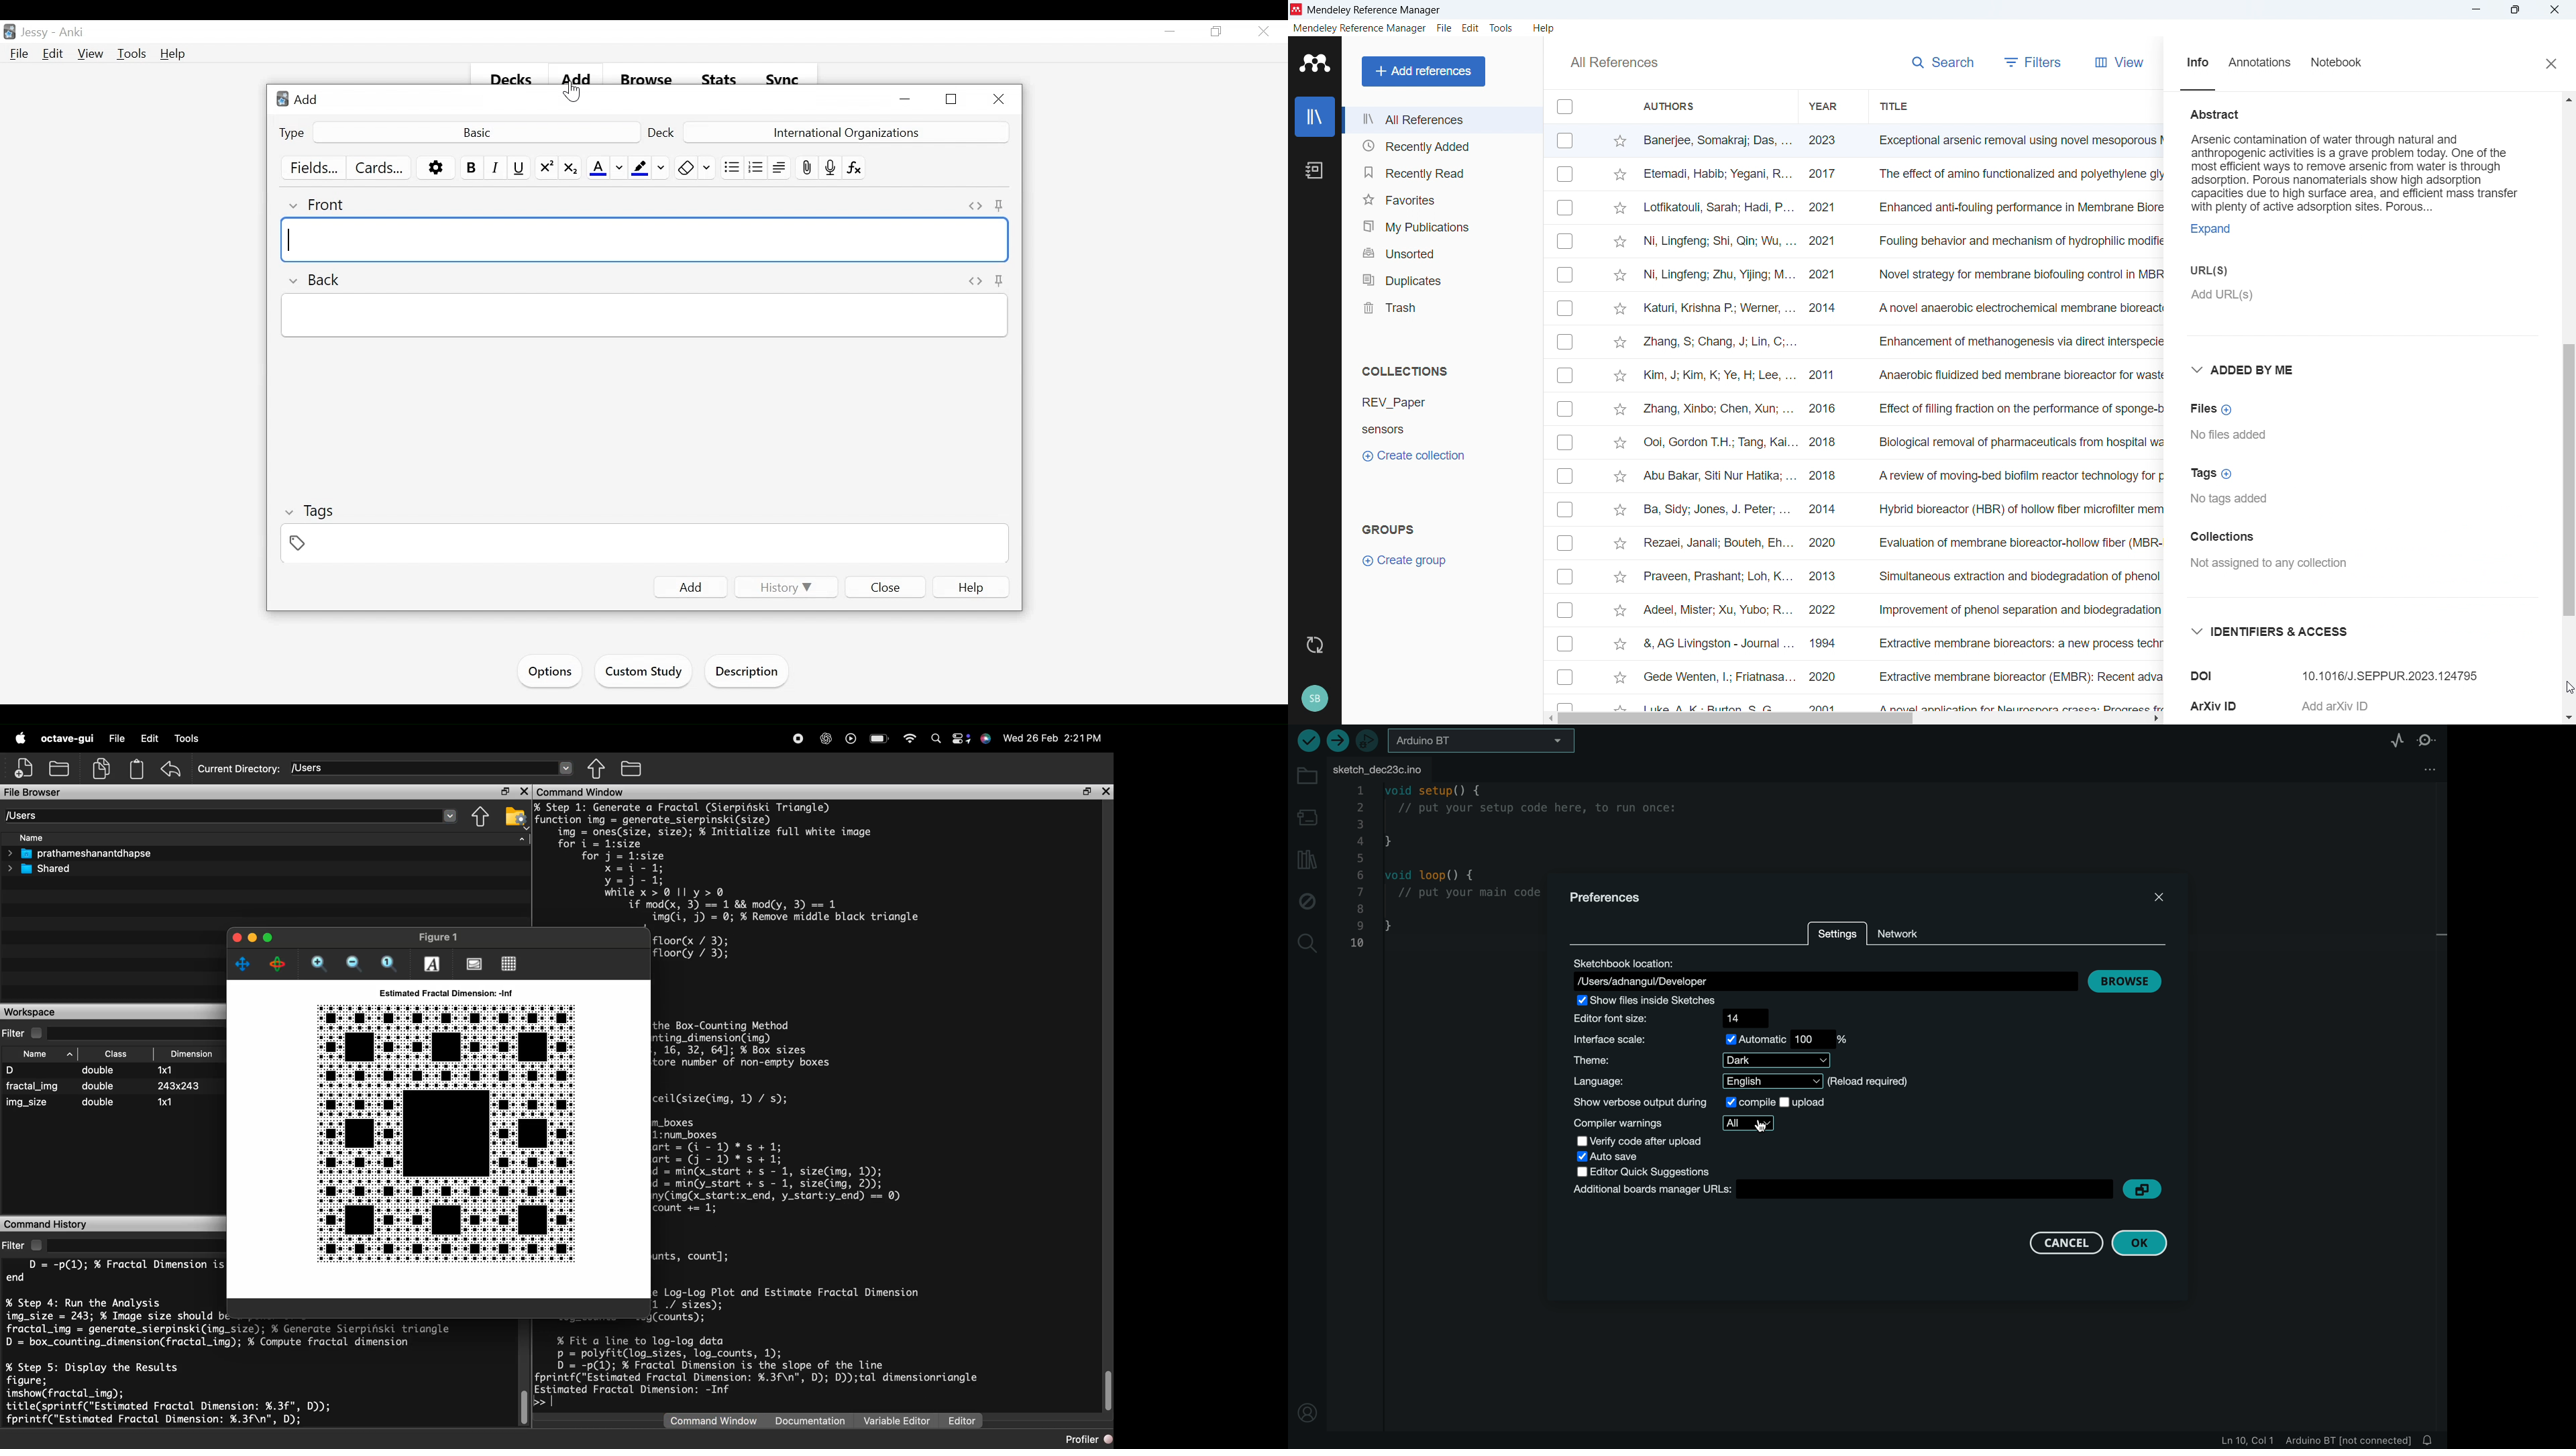  I want to click on Alignment, so click(778, 166).